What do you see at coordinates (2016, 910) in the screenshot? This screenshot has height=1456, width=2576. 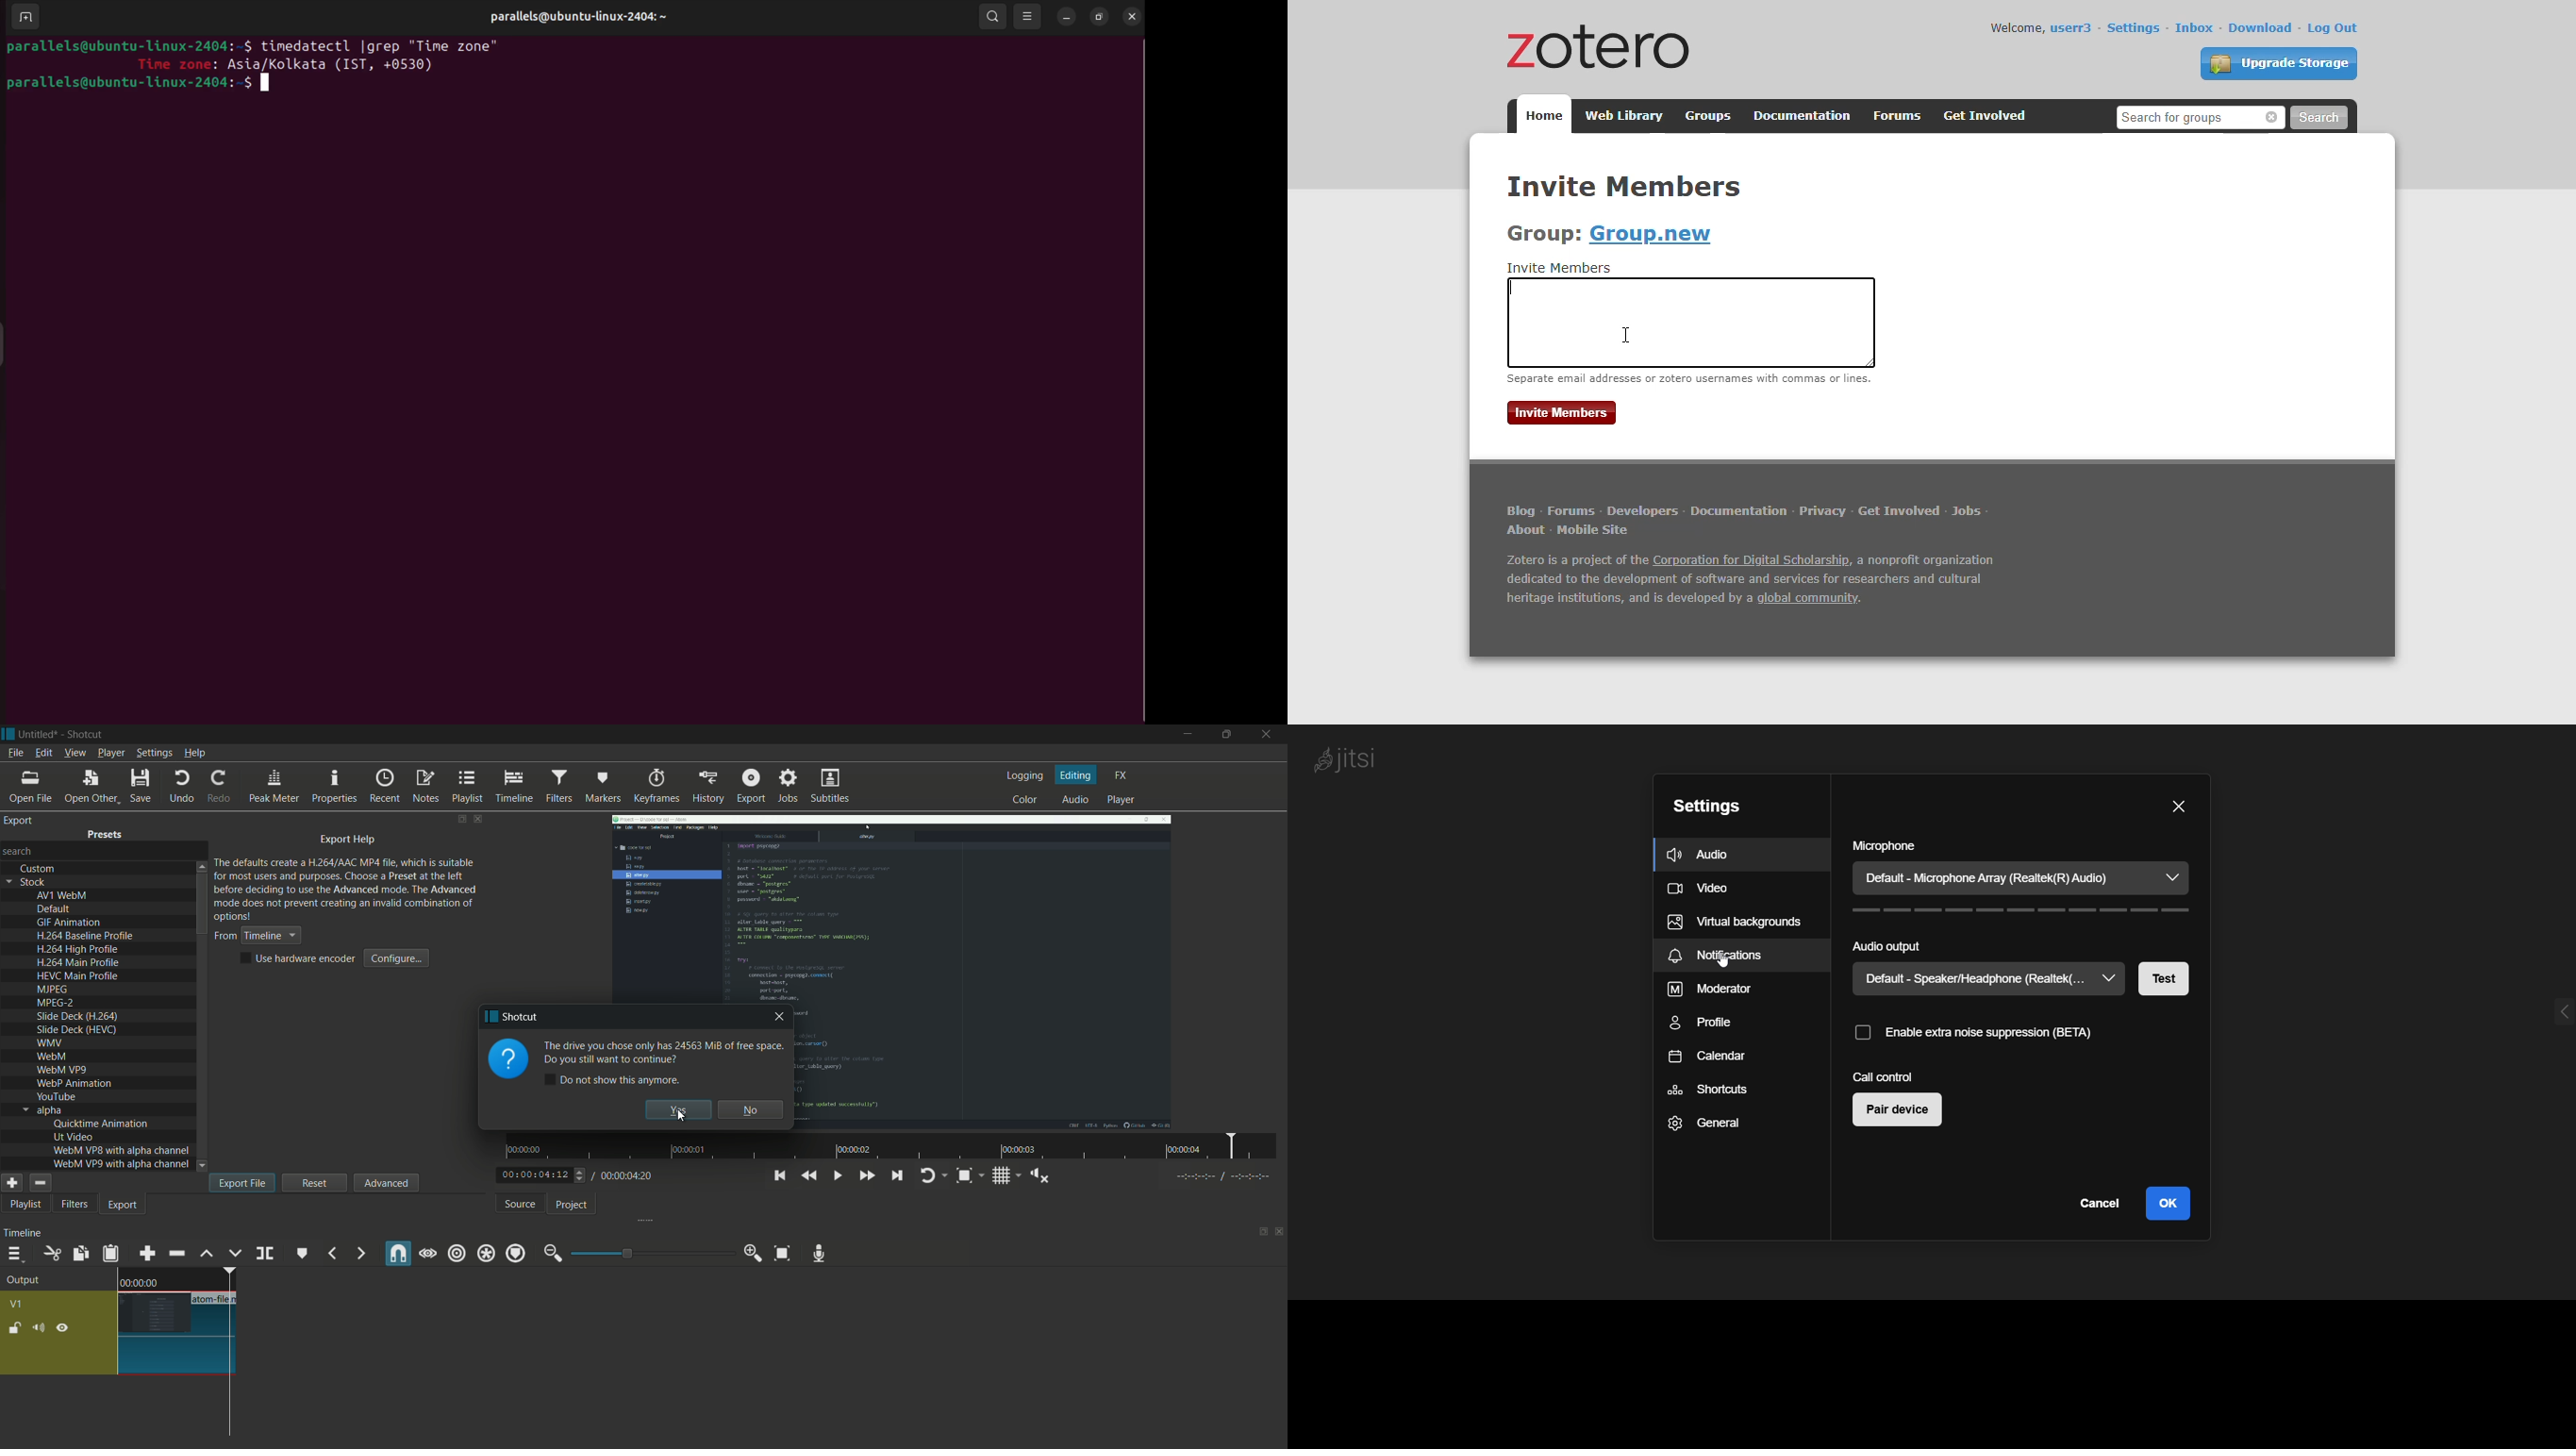 I see `Sound Level` at bounding box center [2016, 910].